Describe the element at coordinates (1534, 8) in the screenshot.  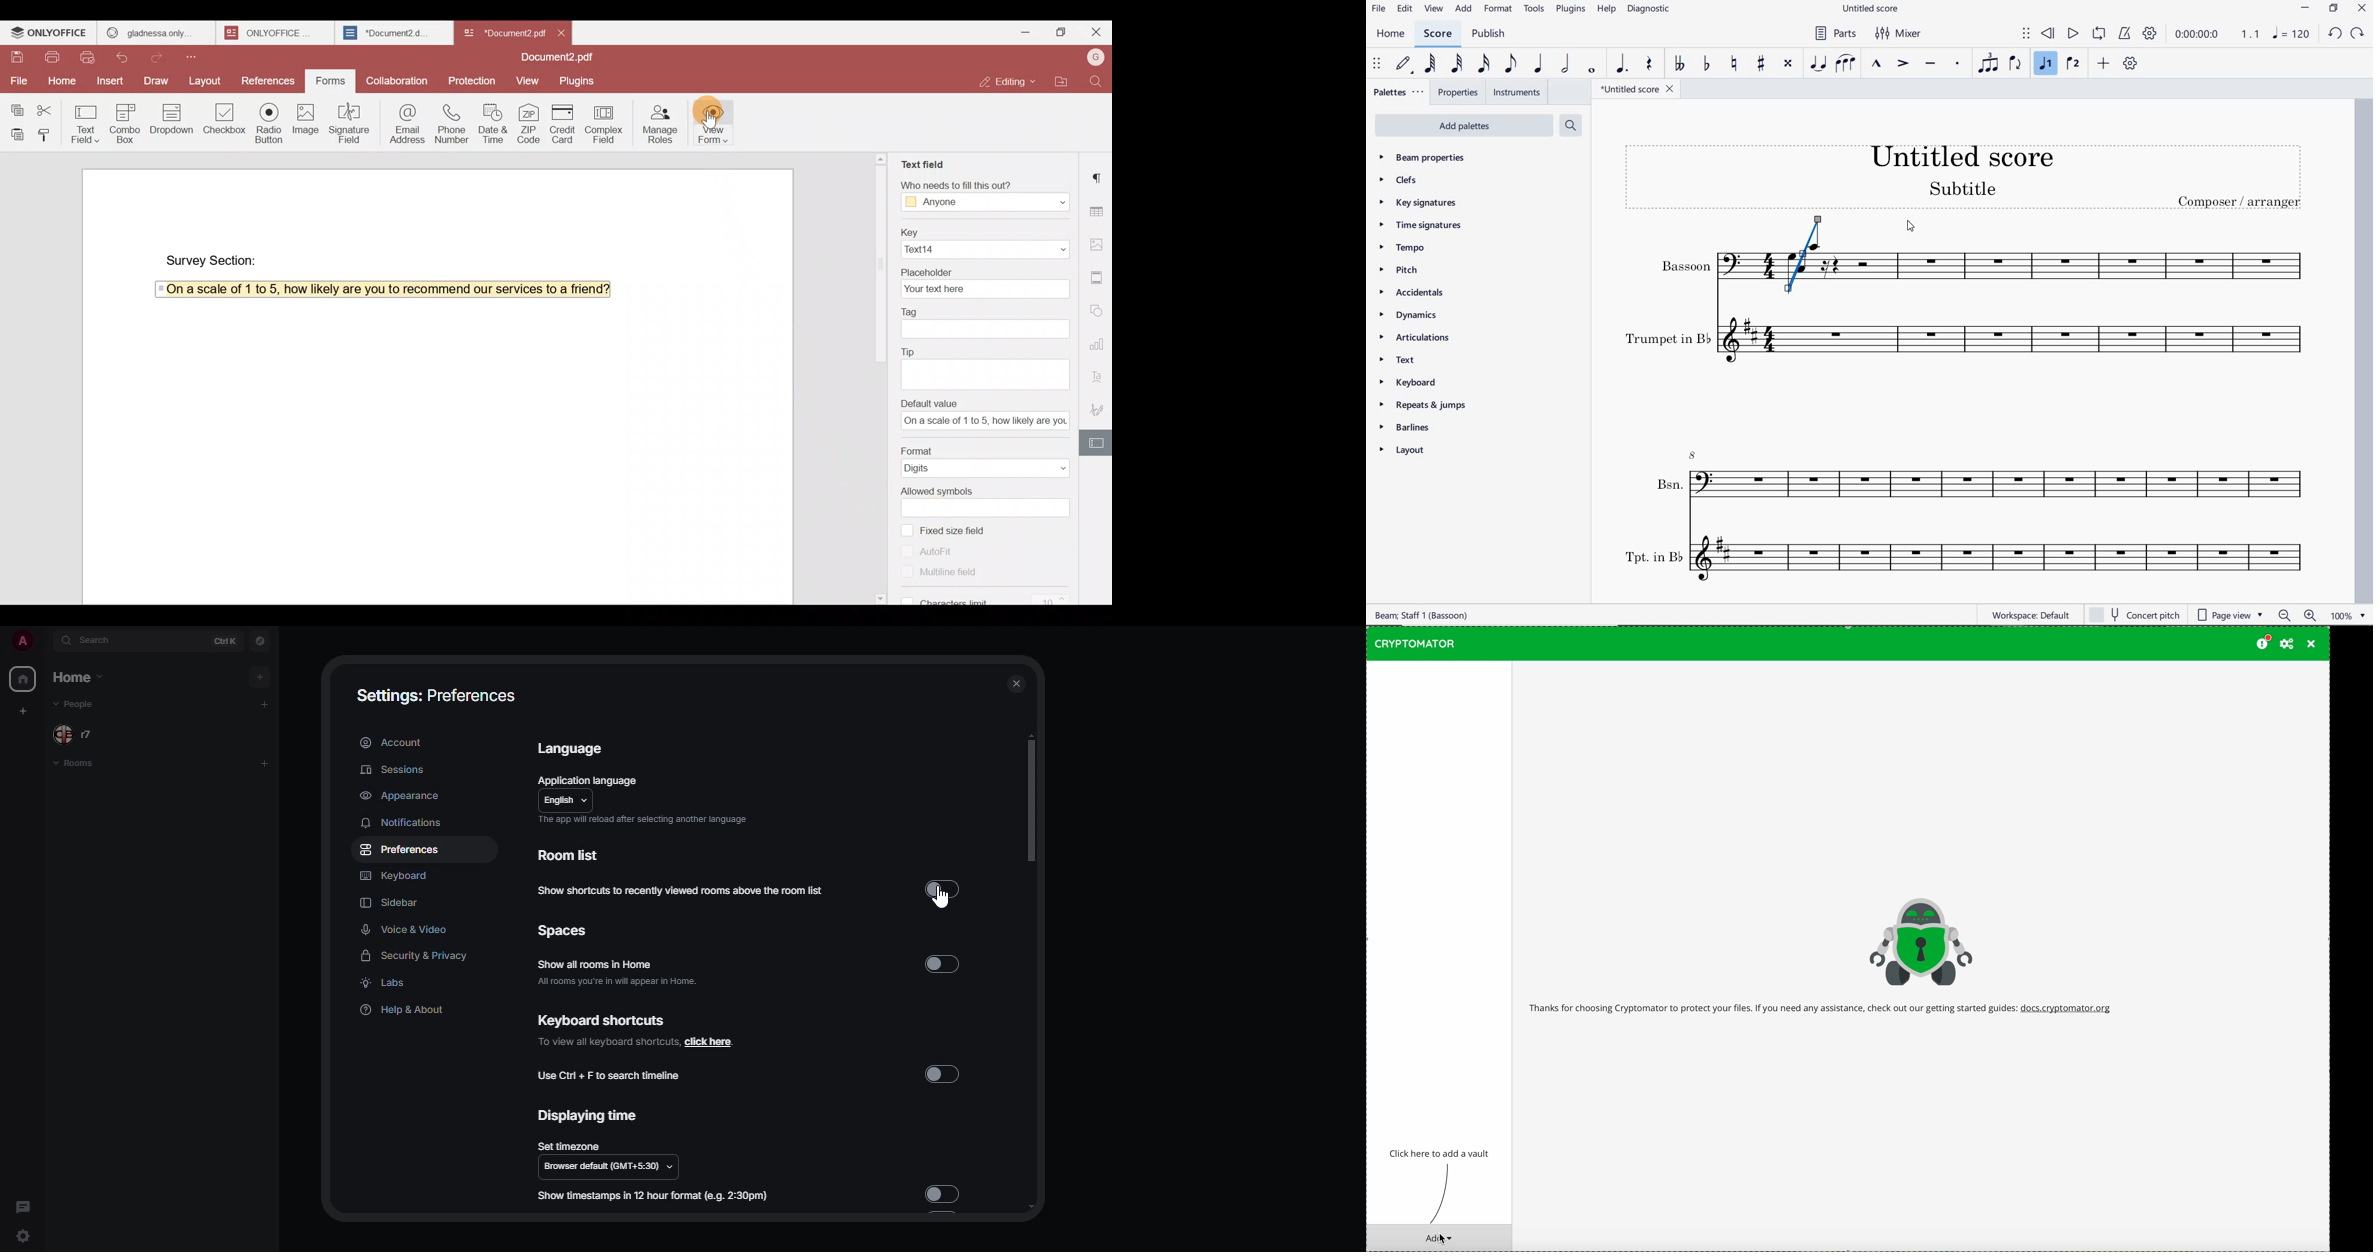
I see `tools` at that location.